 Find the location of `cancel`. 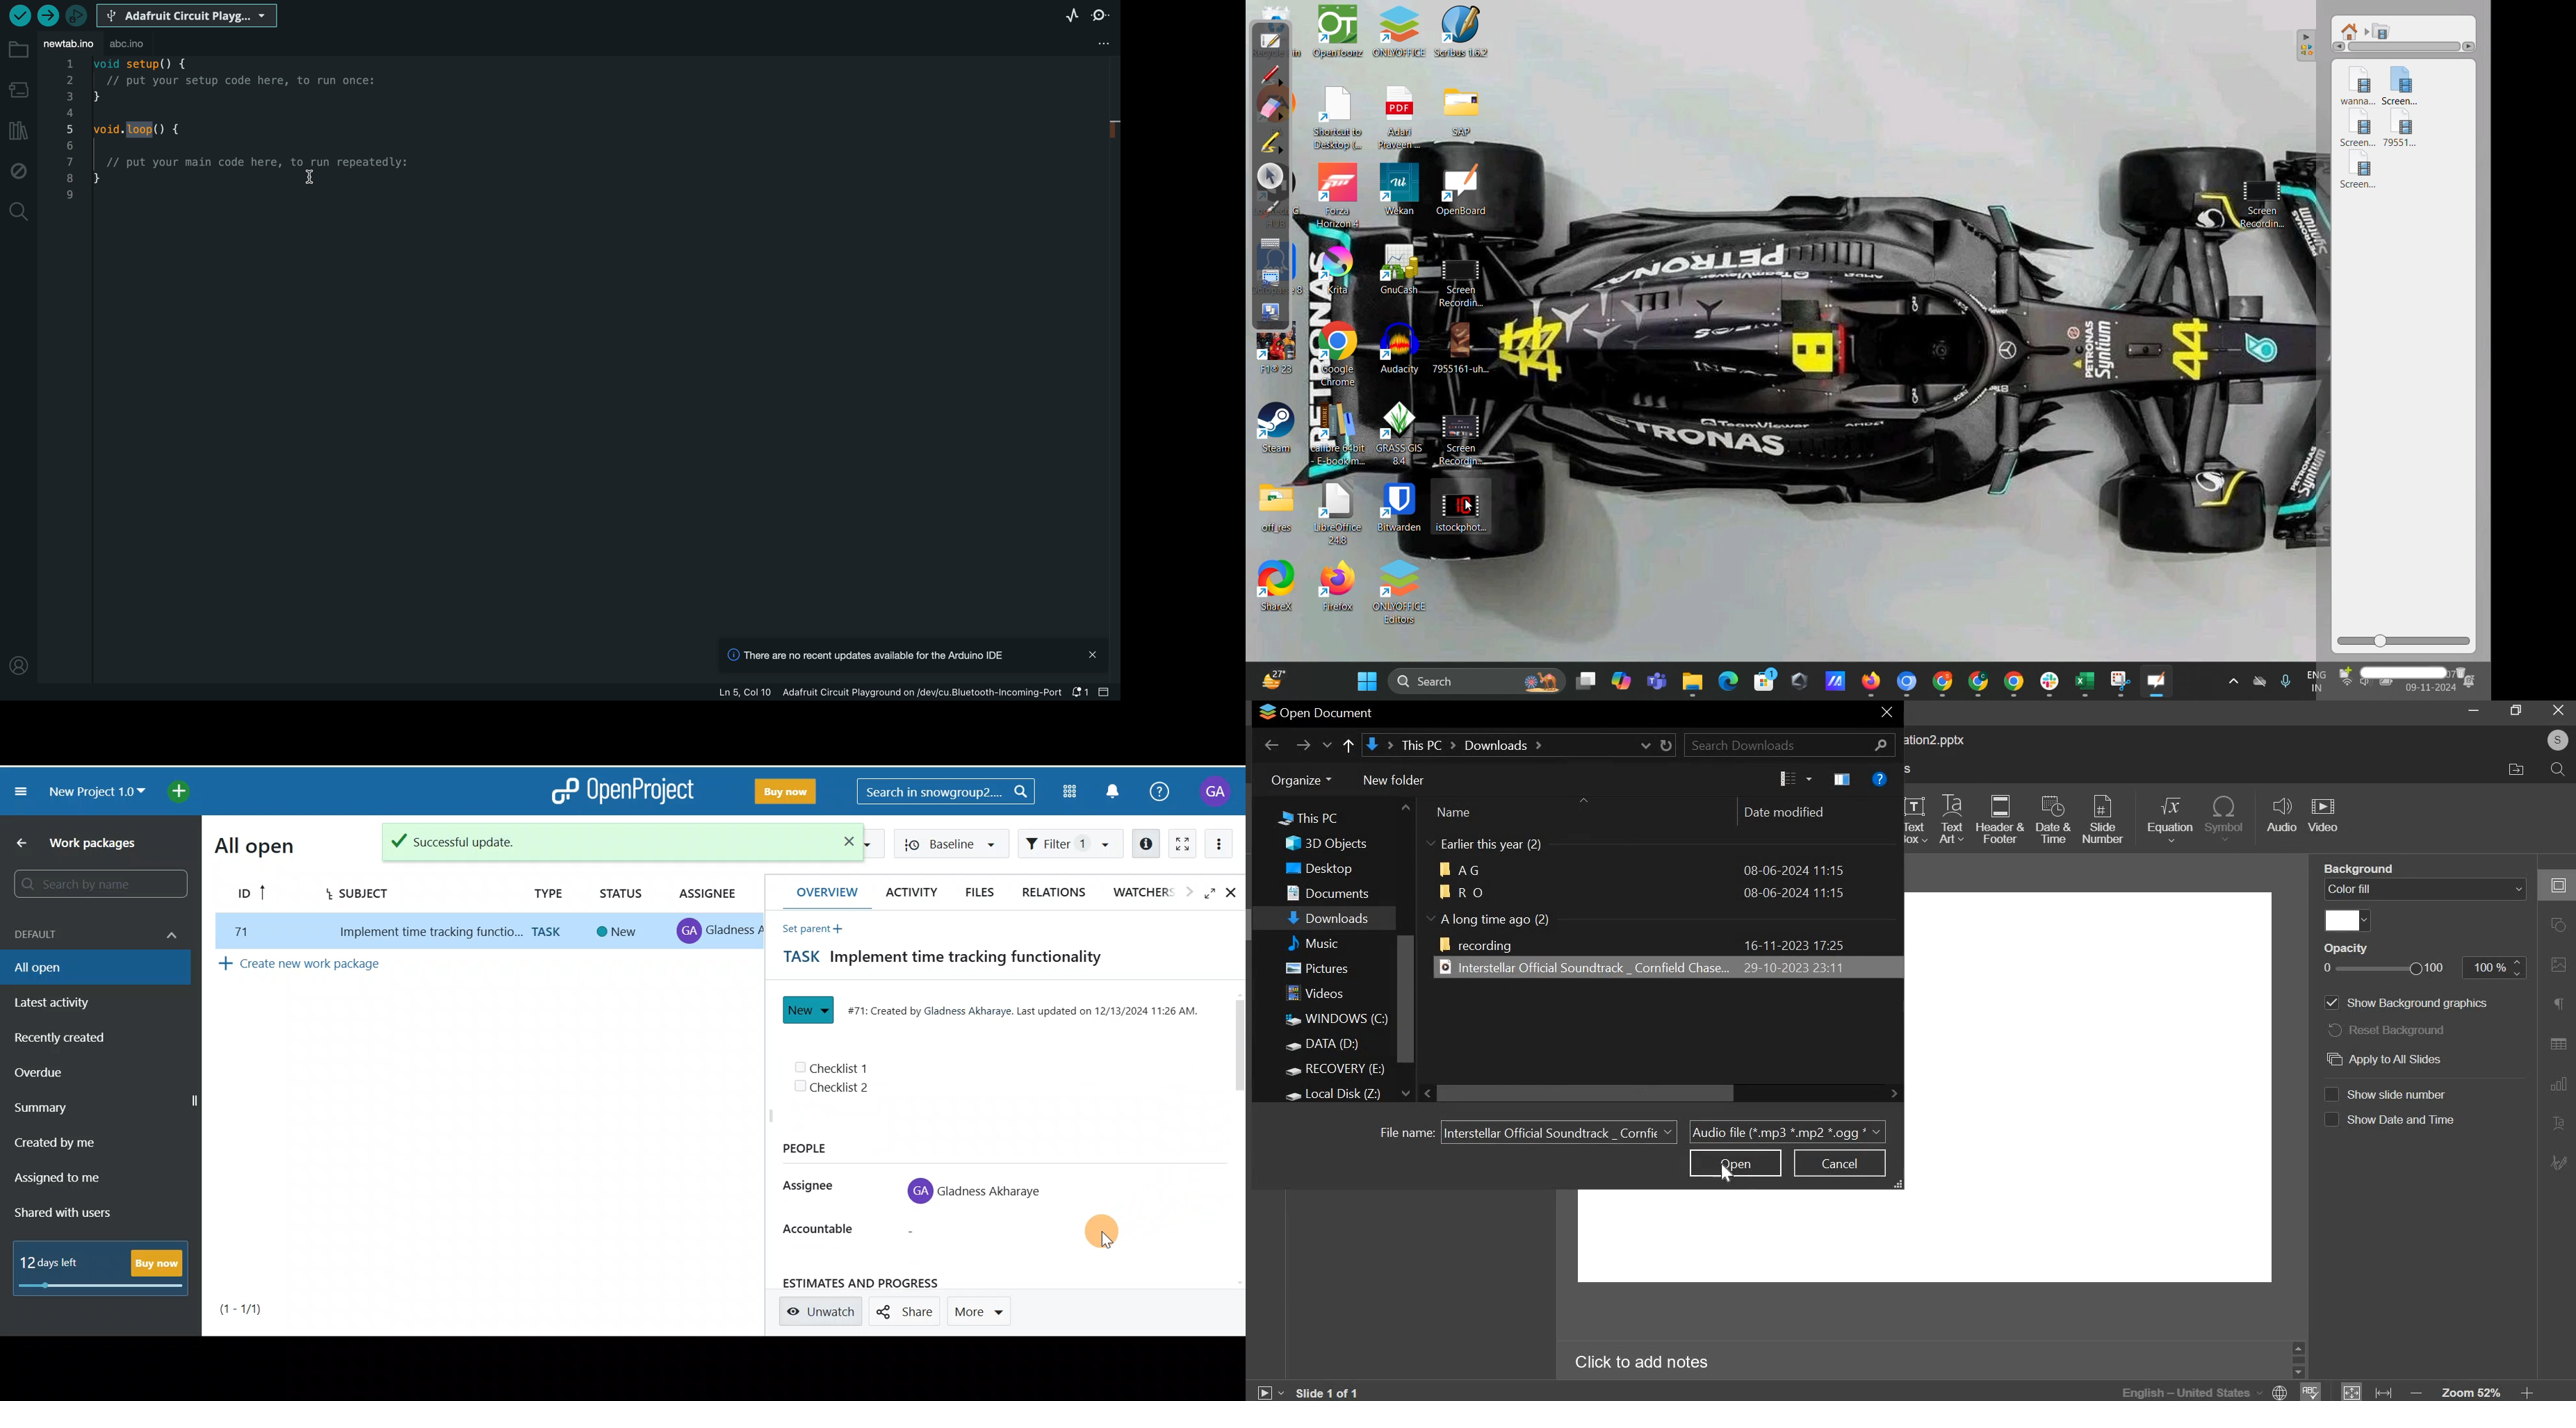

cancel is located at coordinates (1841, 1162).